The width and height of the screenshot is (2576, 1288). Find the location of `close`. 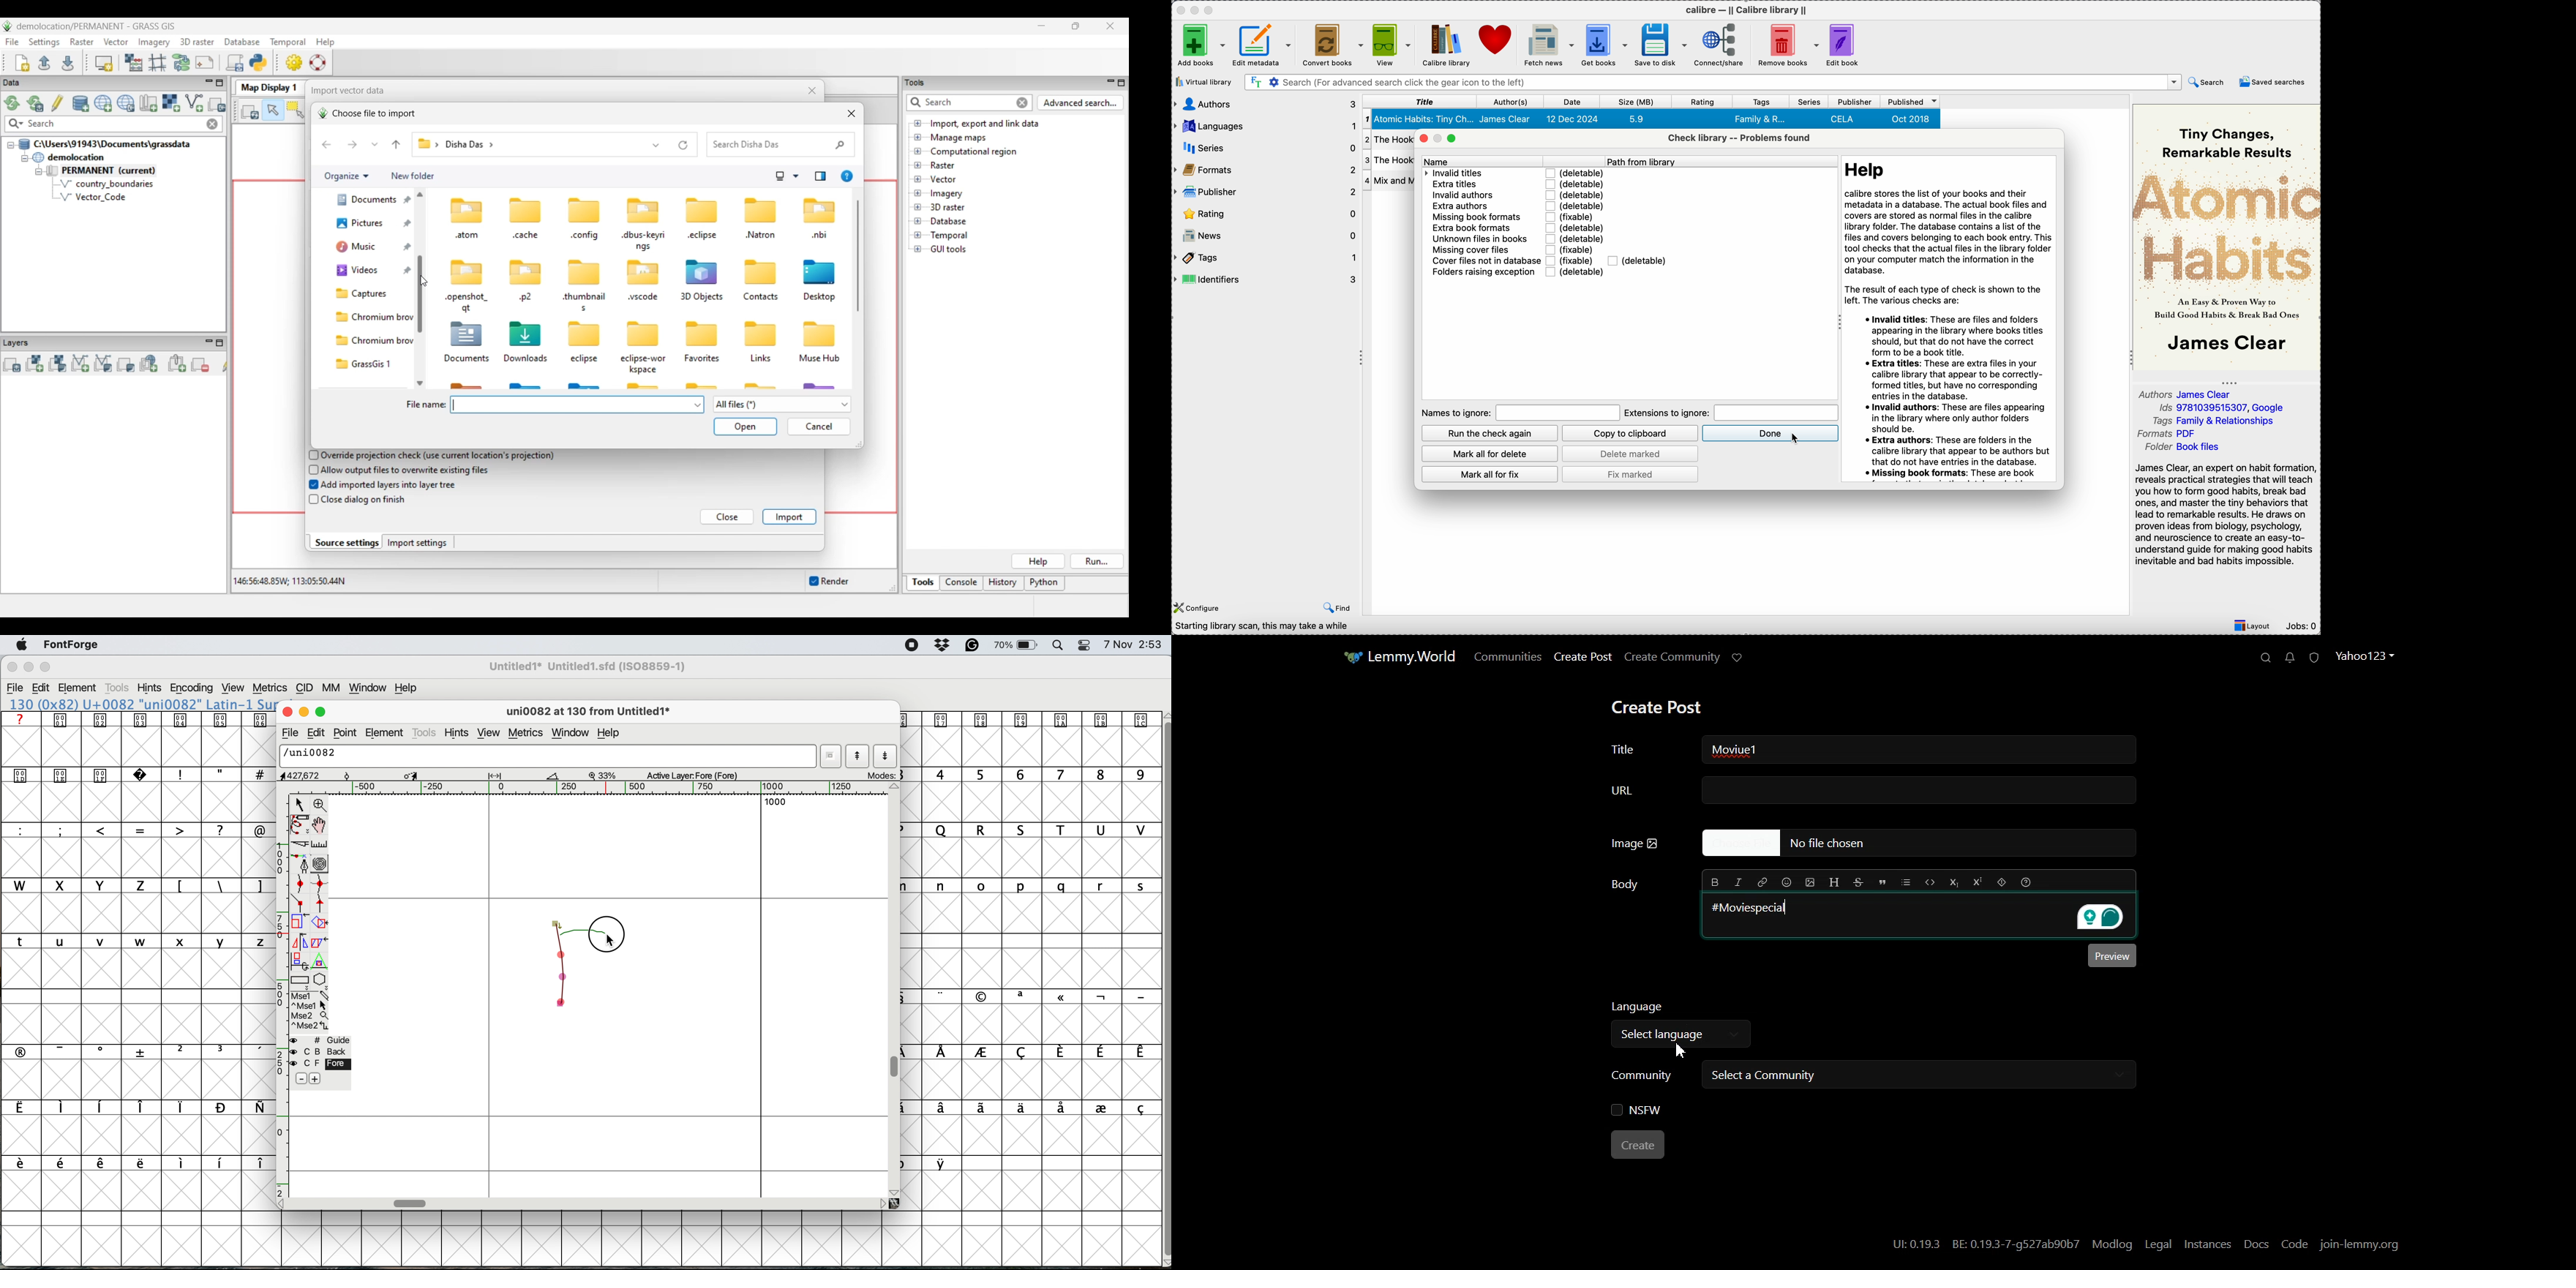

close is located at coordinates (288, 712).